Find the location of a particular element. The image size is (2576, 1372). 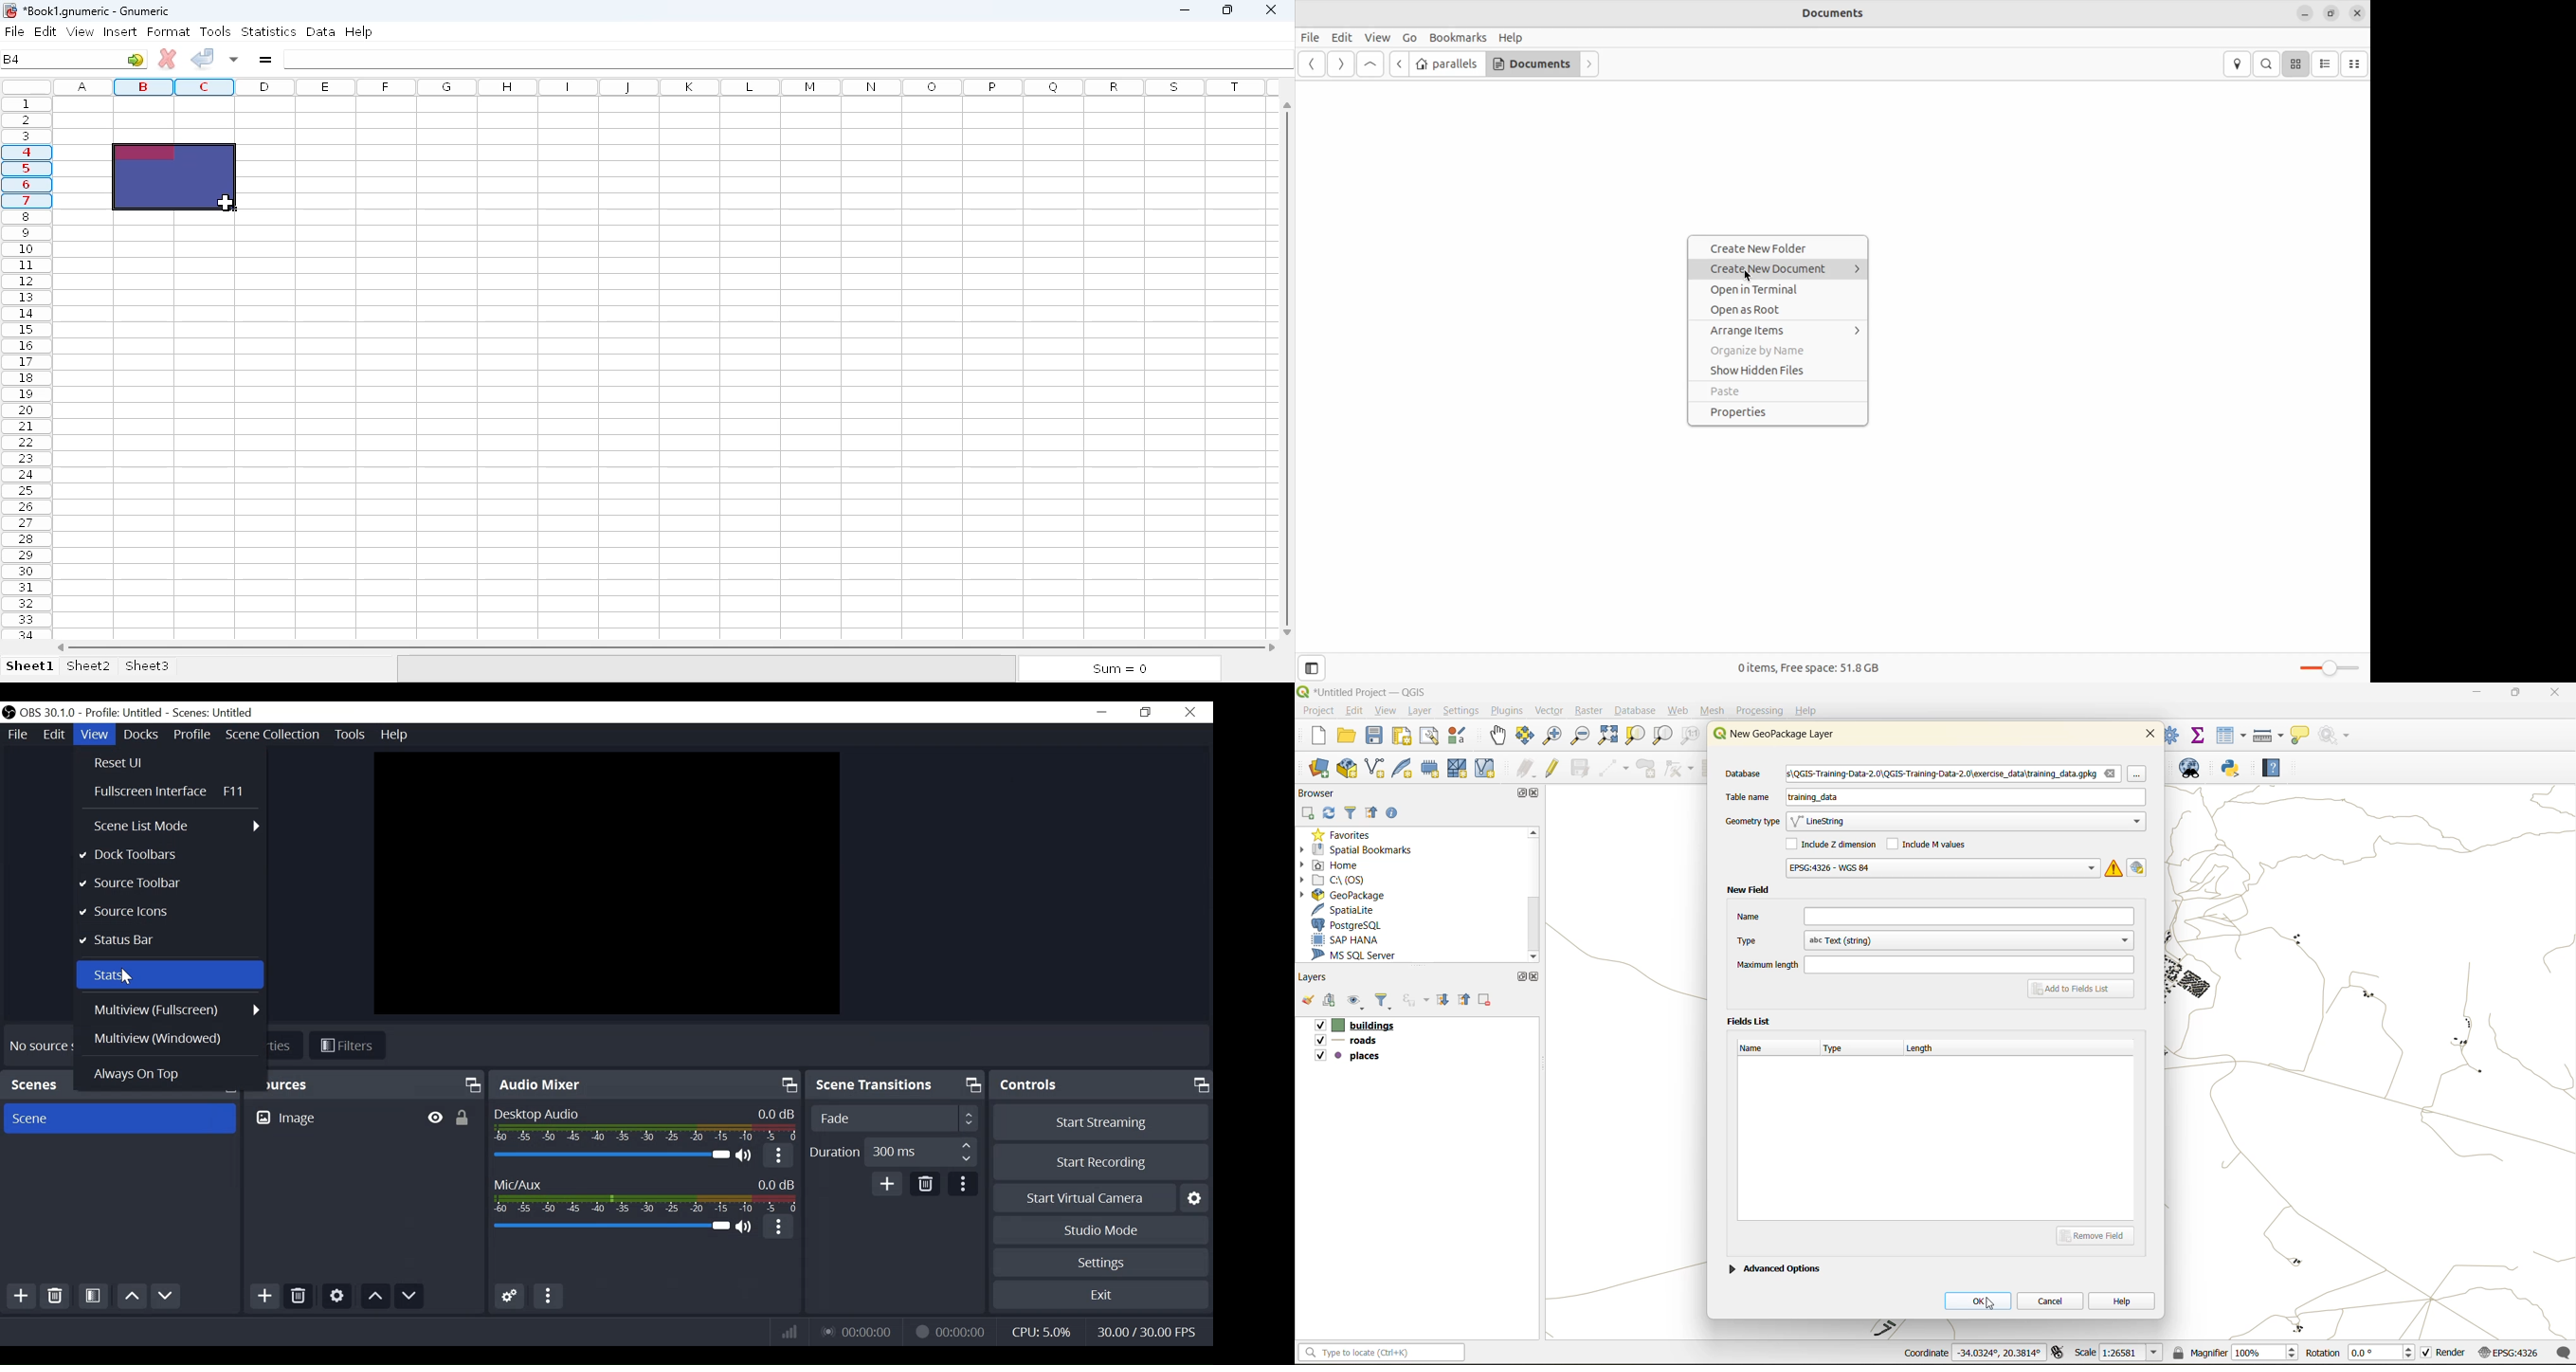

Multiview(Fullscreen) is located at coordinates (176, 1009).